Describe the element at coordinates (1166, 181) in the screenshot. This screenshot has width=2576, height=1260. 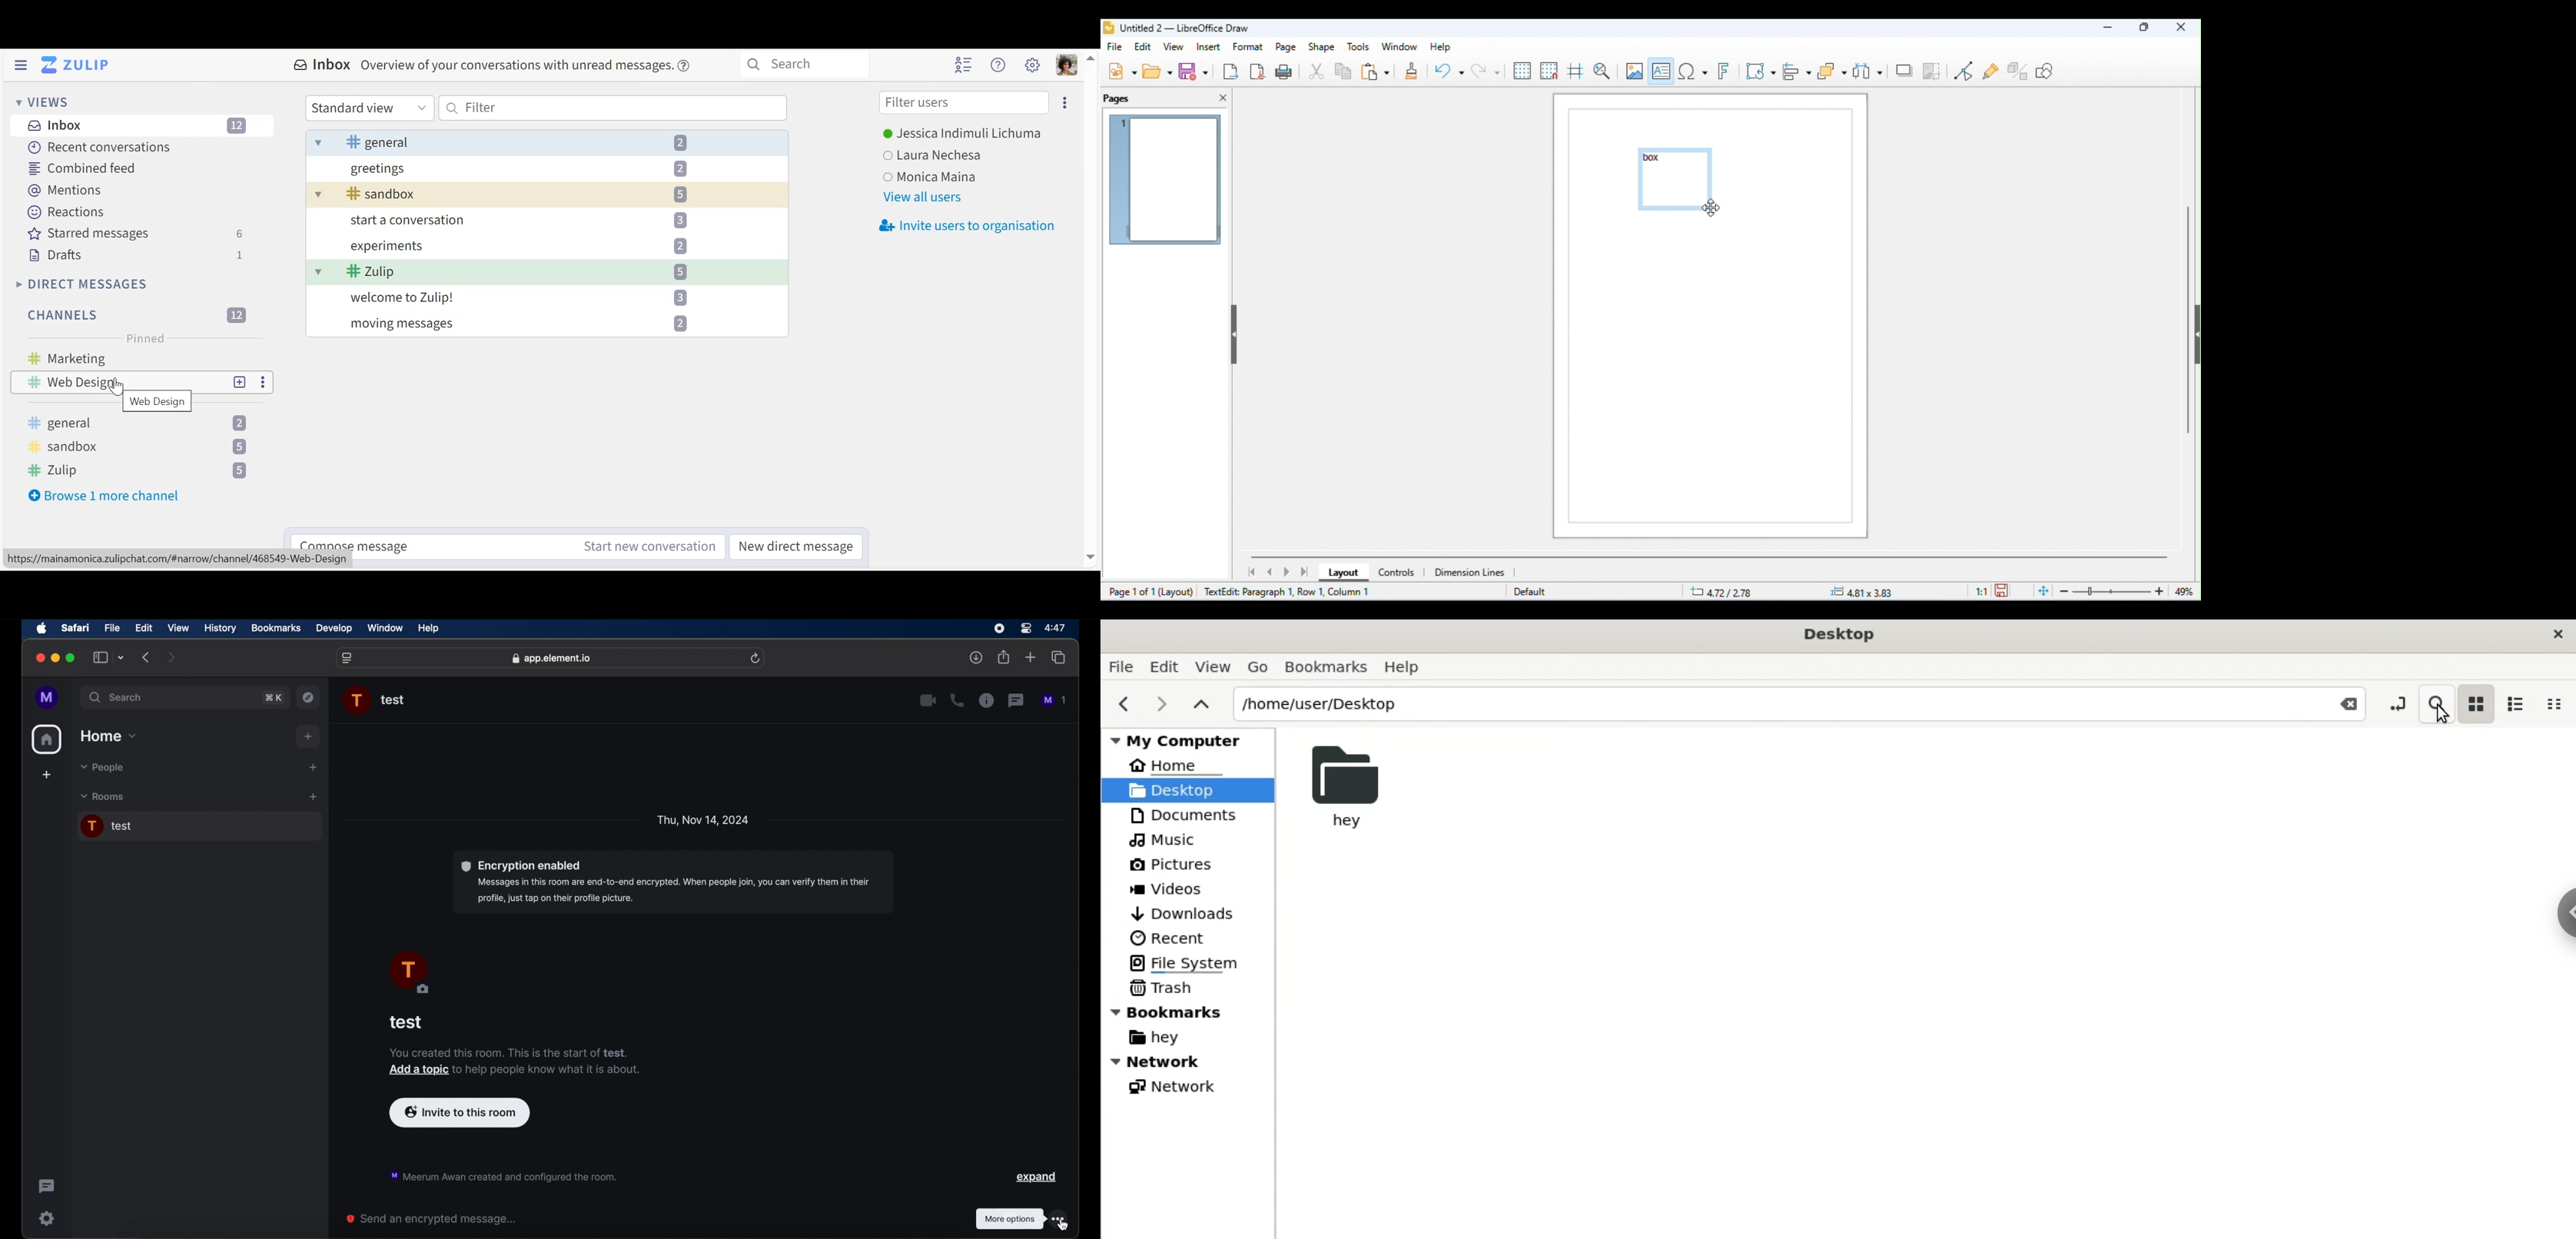
I see `current page ` at that location.